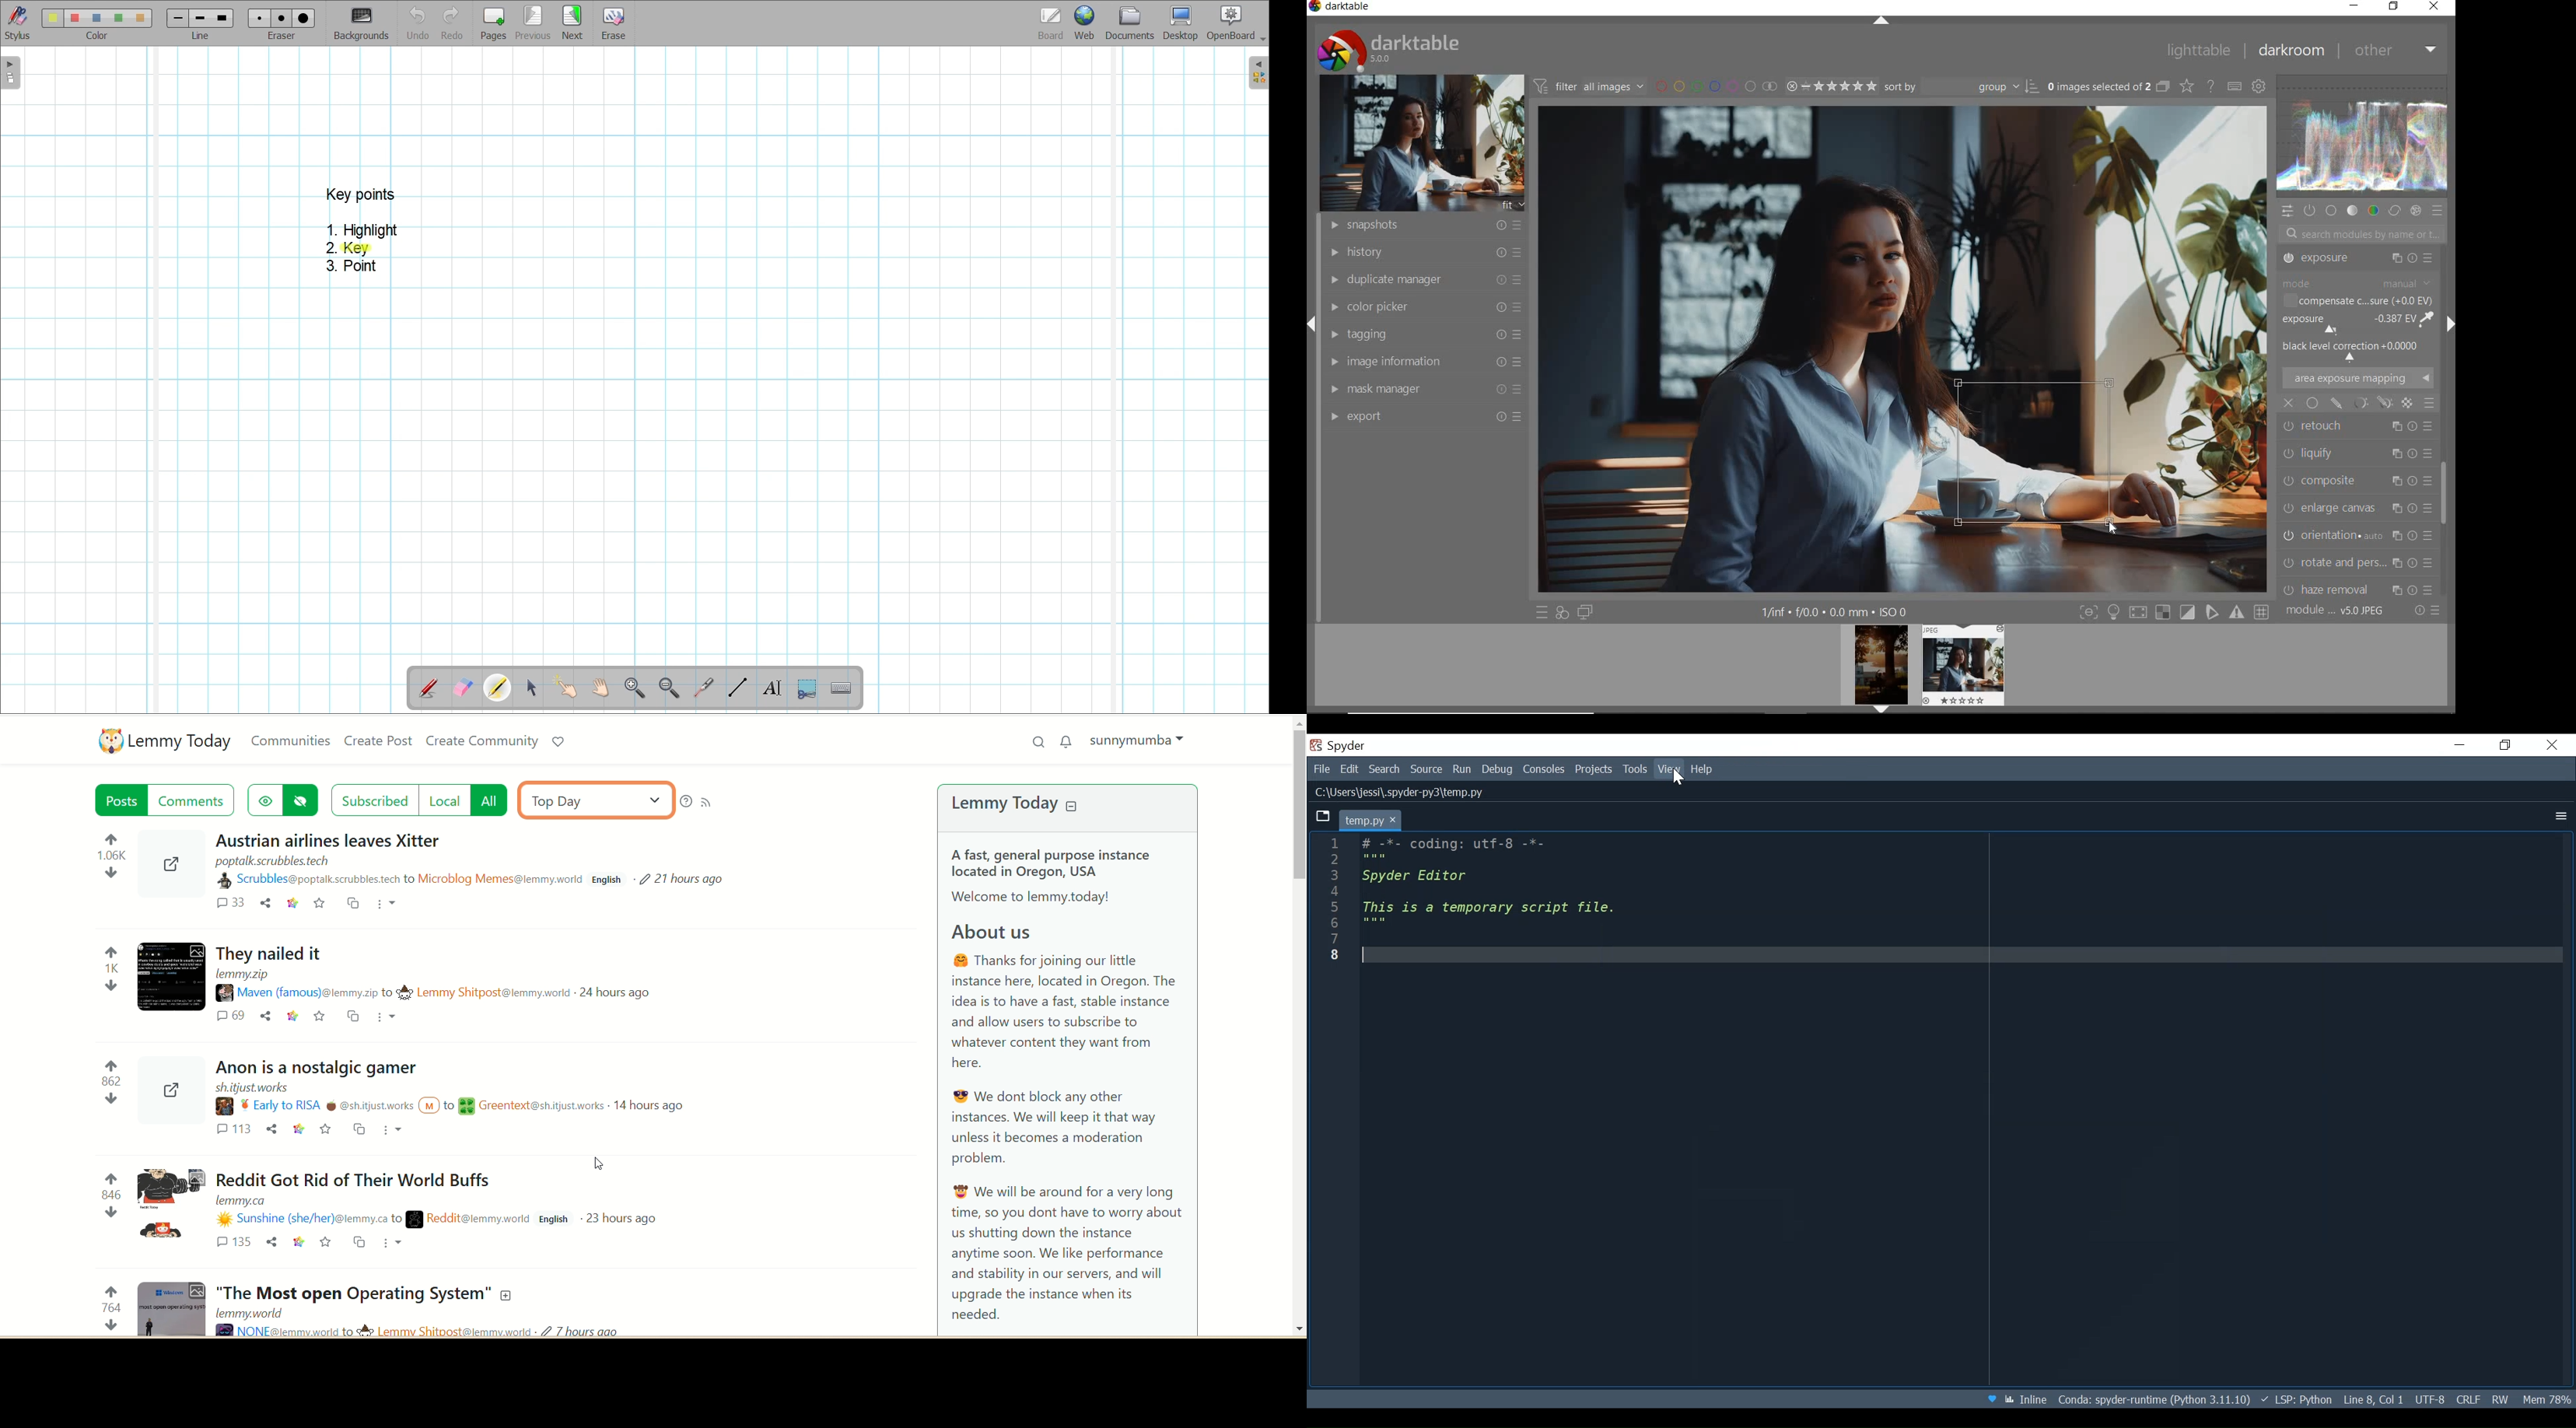 Image resolution: width=2576 pixels, height=1428 pixels. I want to click on Minimize, so click(2460, 746).